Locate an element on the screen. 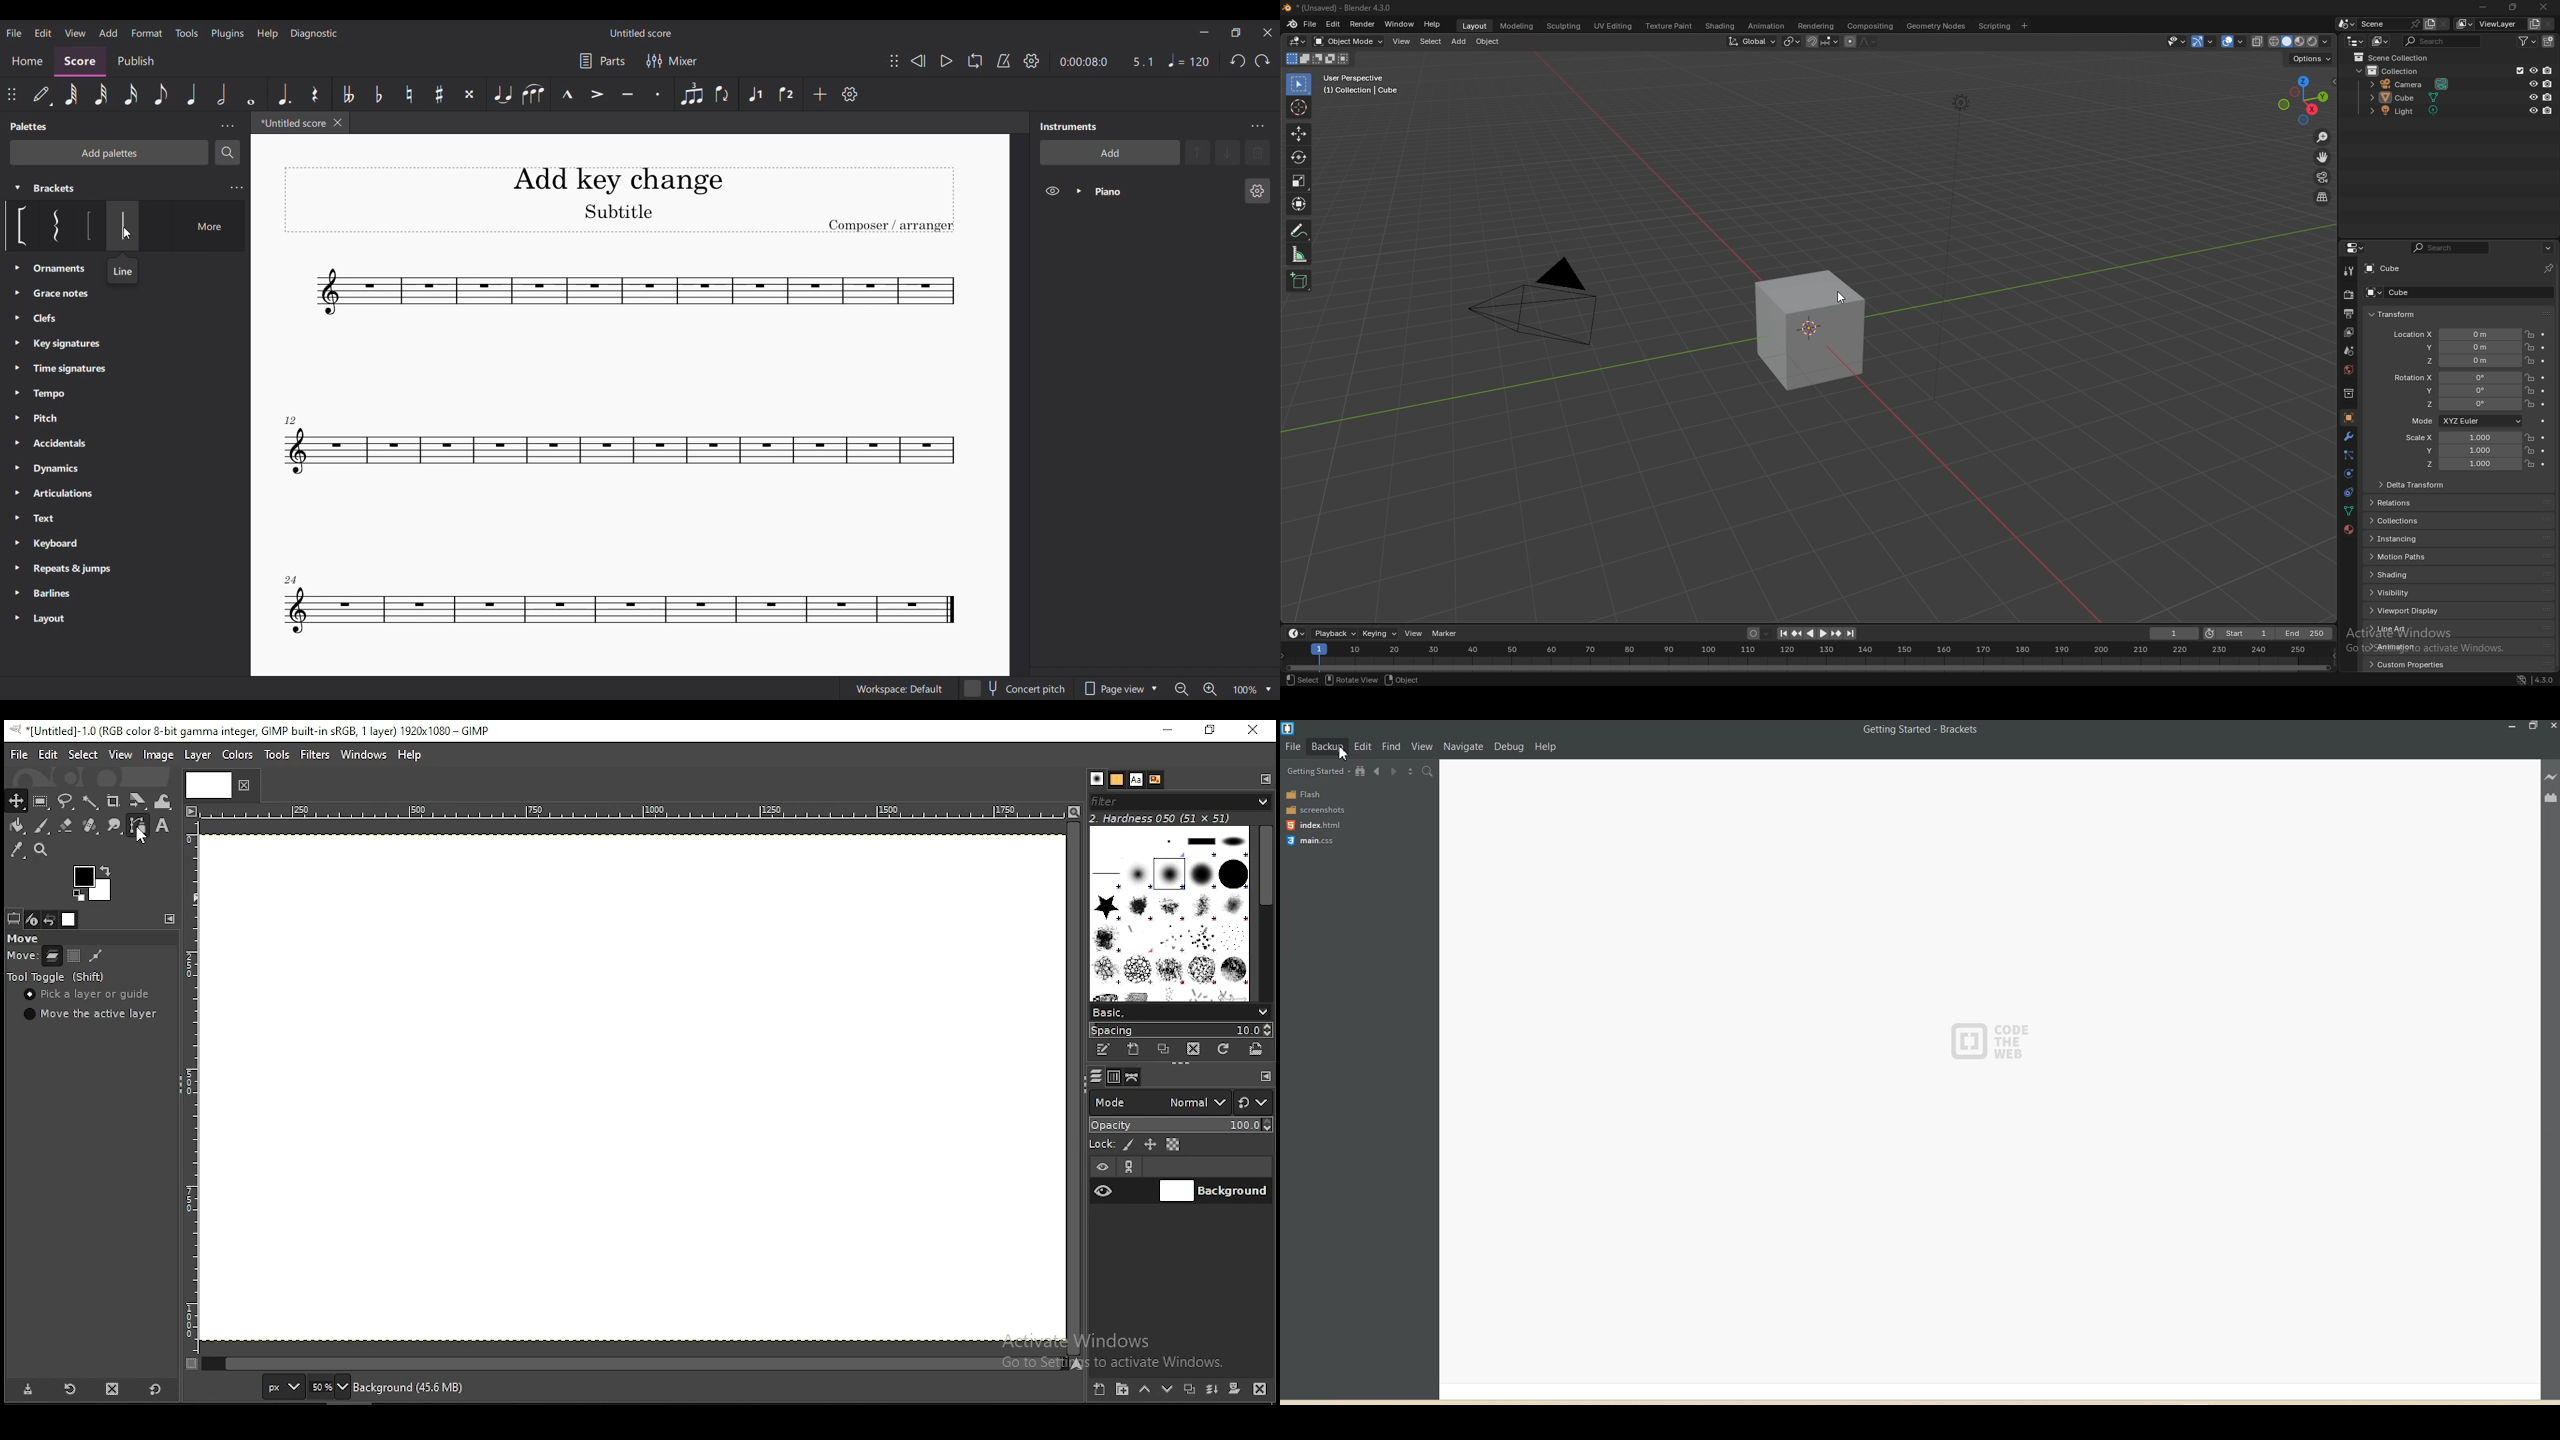 Image resolution: width=2576 pixels, height=1456 pixels. rotation y is located at coordinates (2459, 392).